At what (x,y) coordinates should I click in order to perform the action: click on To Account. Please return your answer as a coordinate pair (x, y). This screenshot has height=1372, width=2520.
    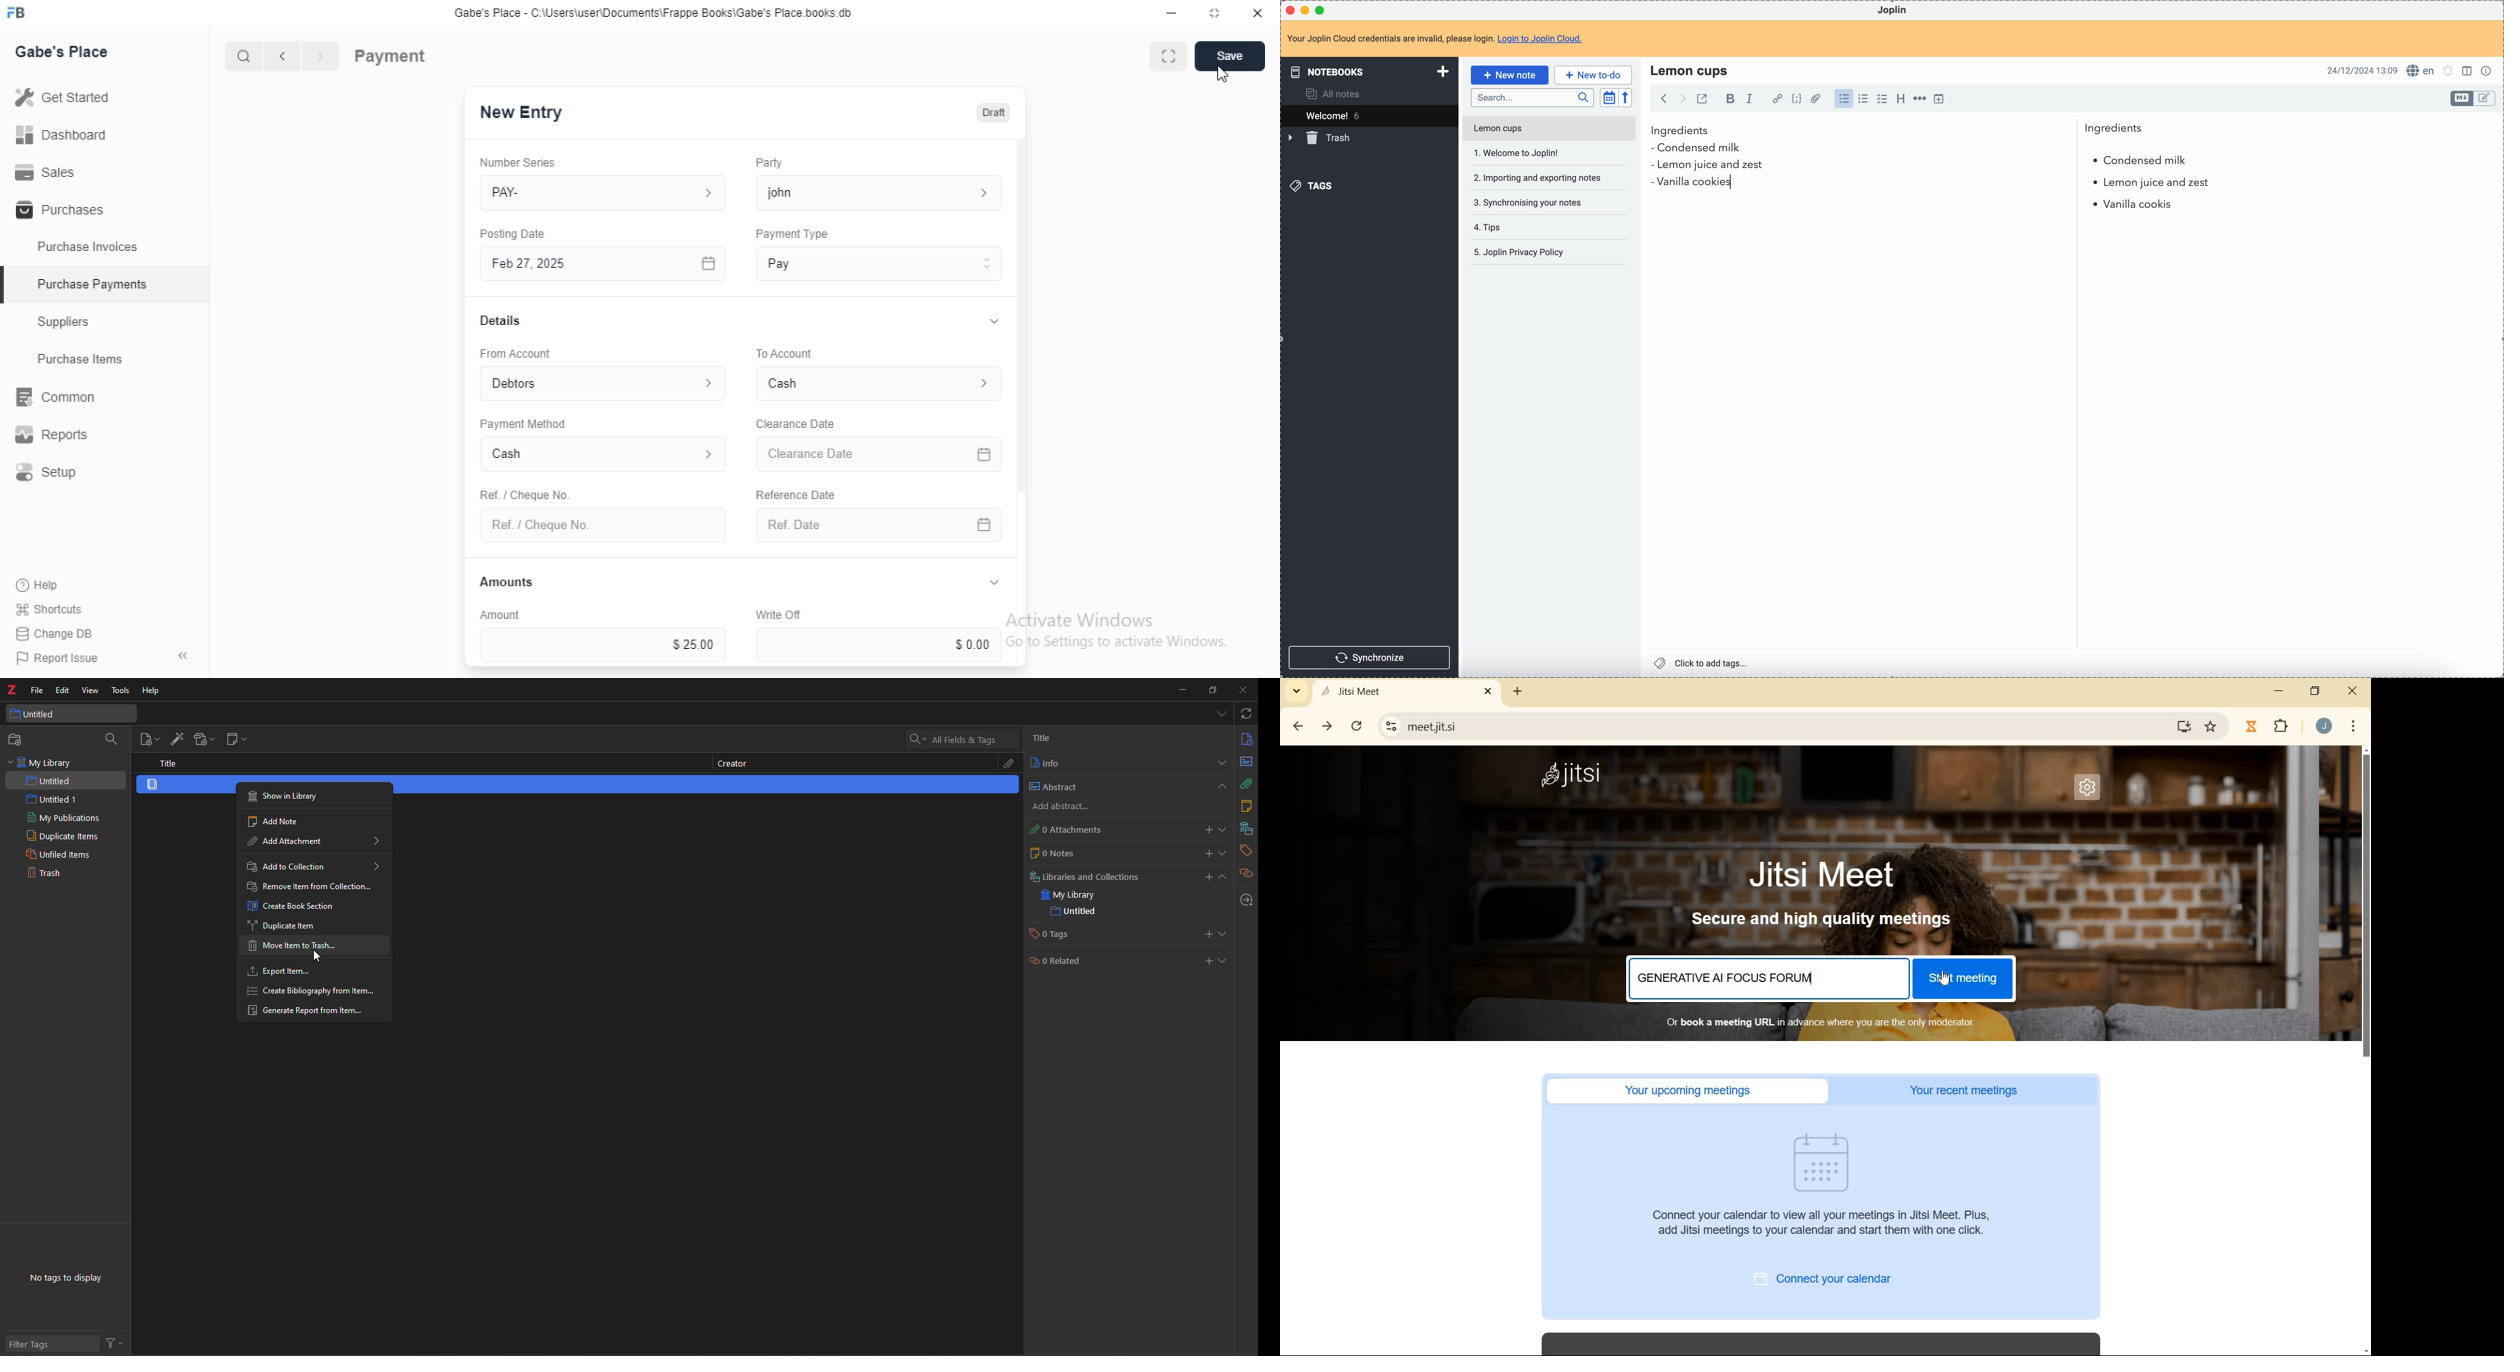
    Looking at the image, I should click on (782, 352).